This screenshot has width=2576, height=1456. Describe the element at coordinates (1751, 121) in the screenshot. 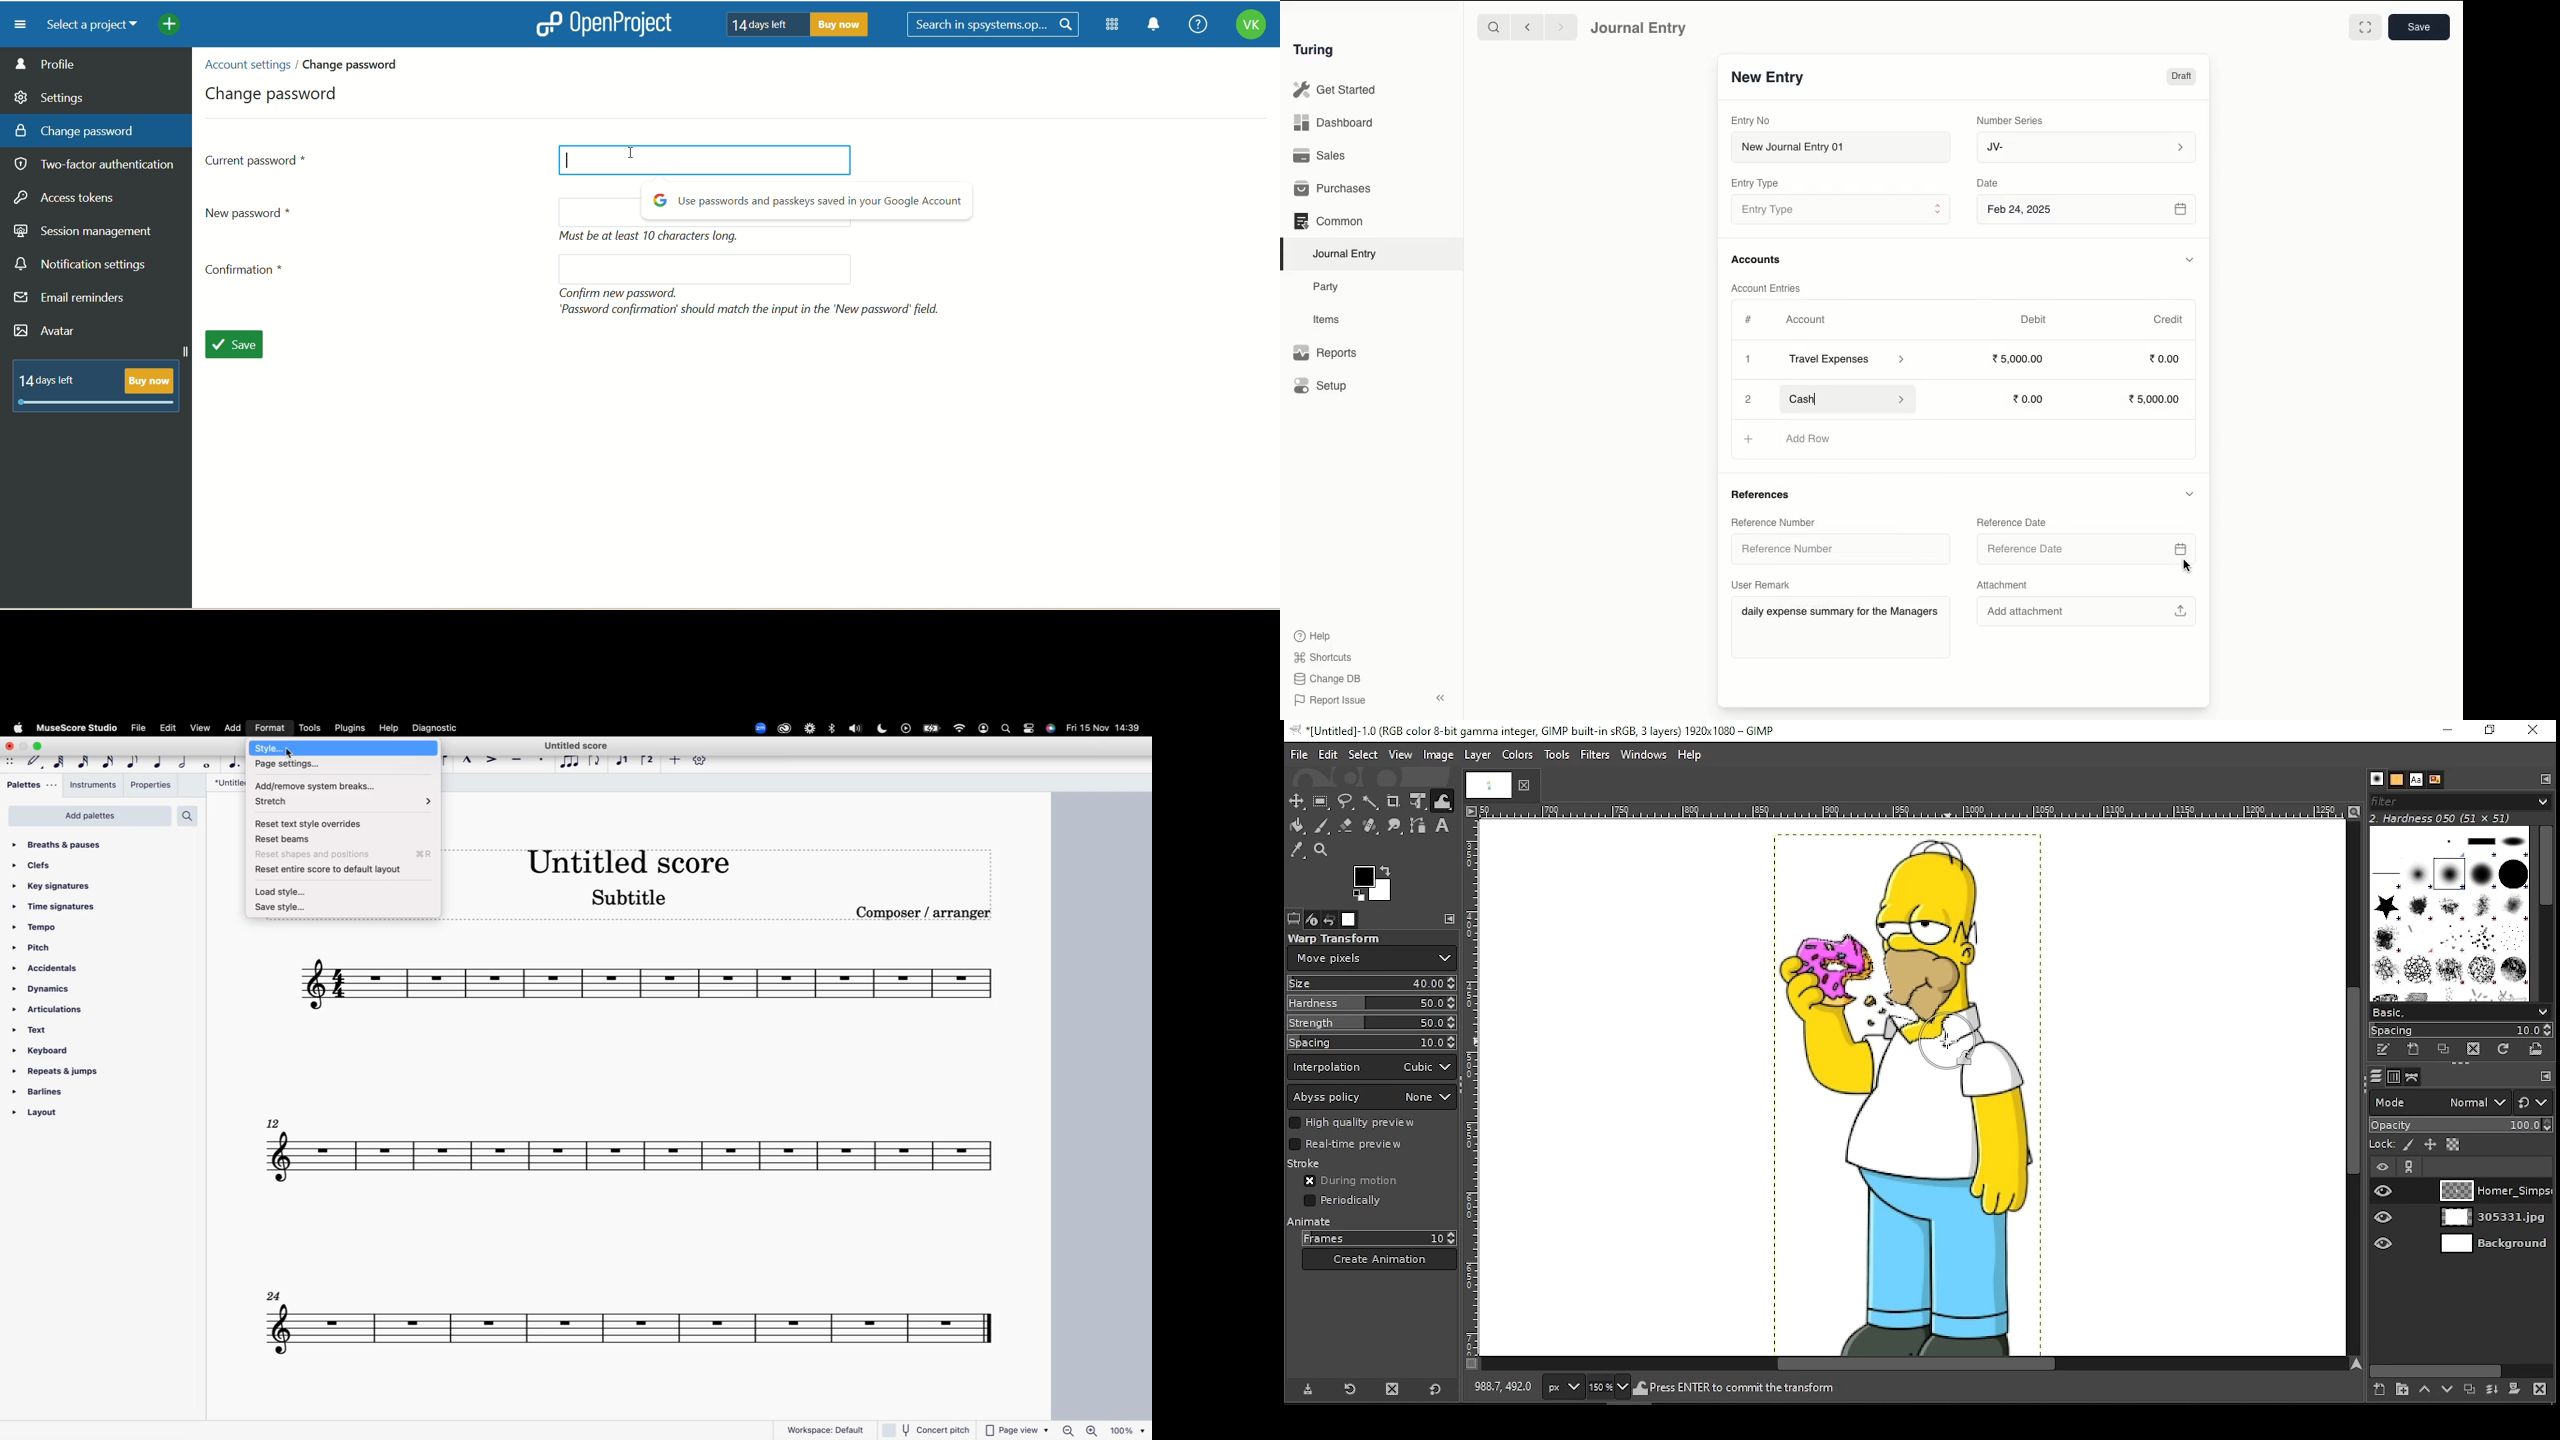

I see `Entry No` at that location.